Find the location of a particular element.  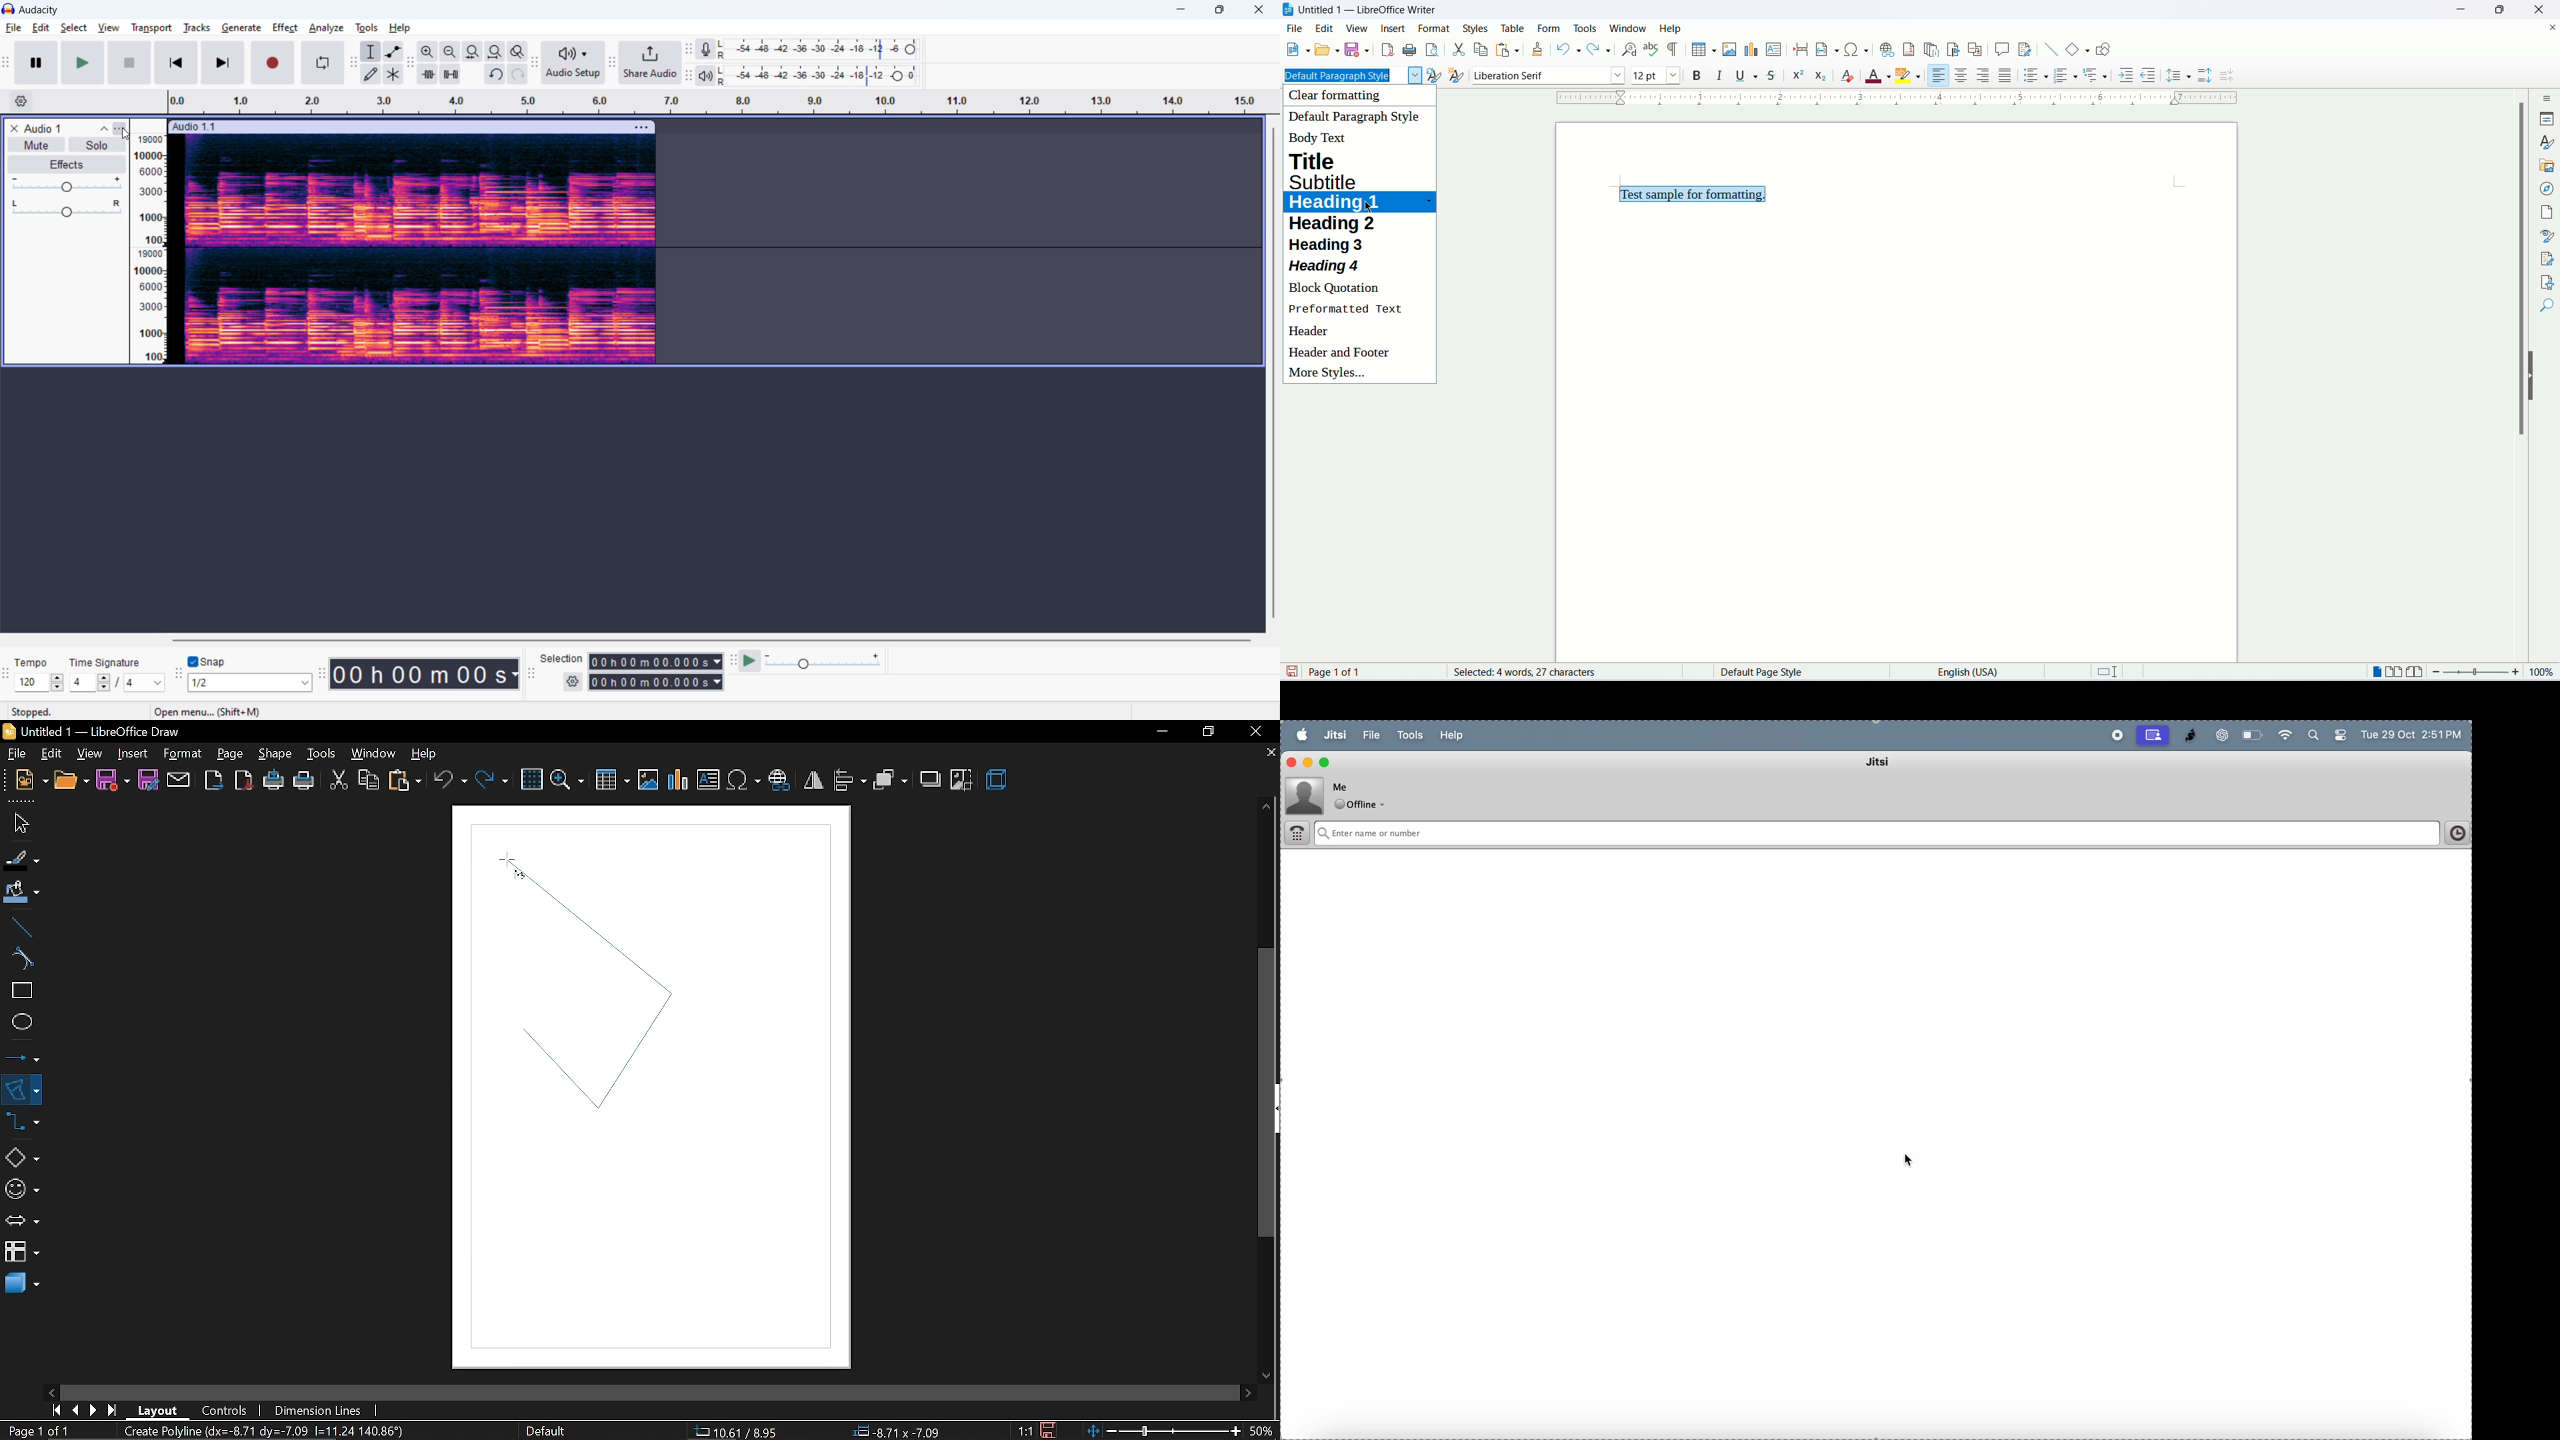

find is located at coordinates (2545, 307).